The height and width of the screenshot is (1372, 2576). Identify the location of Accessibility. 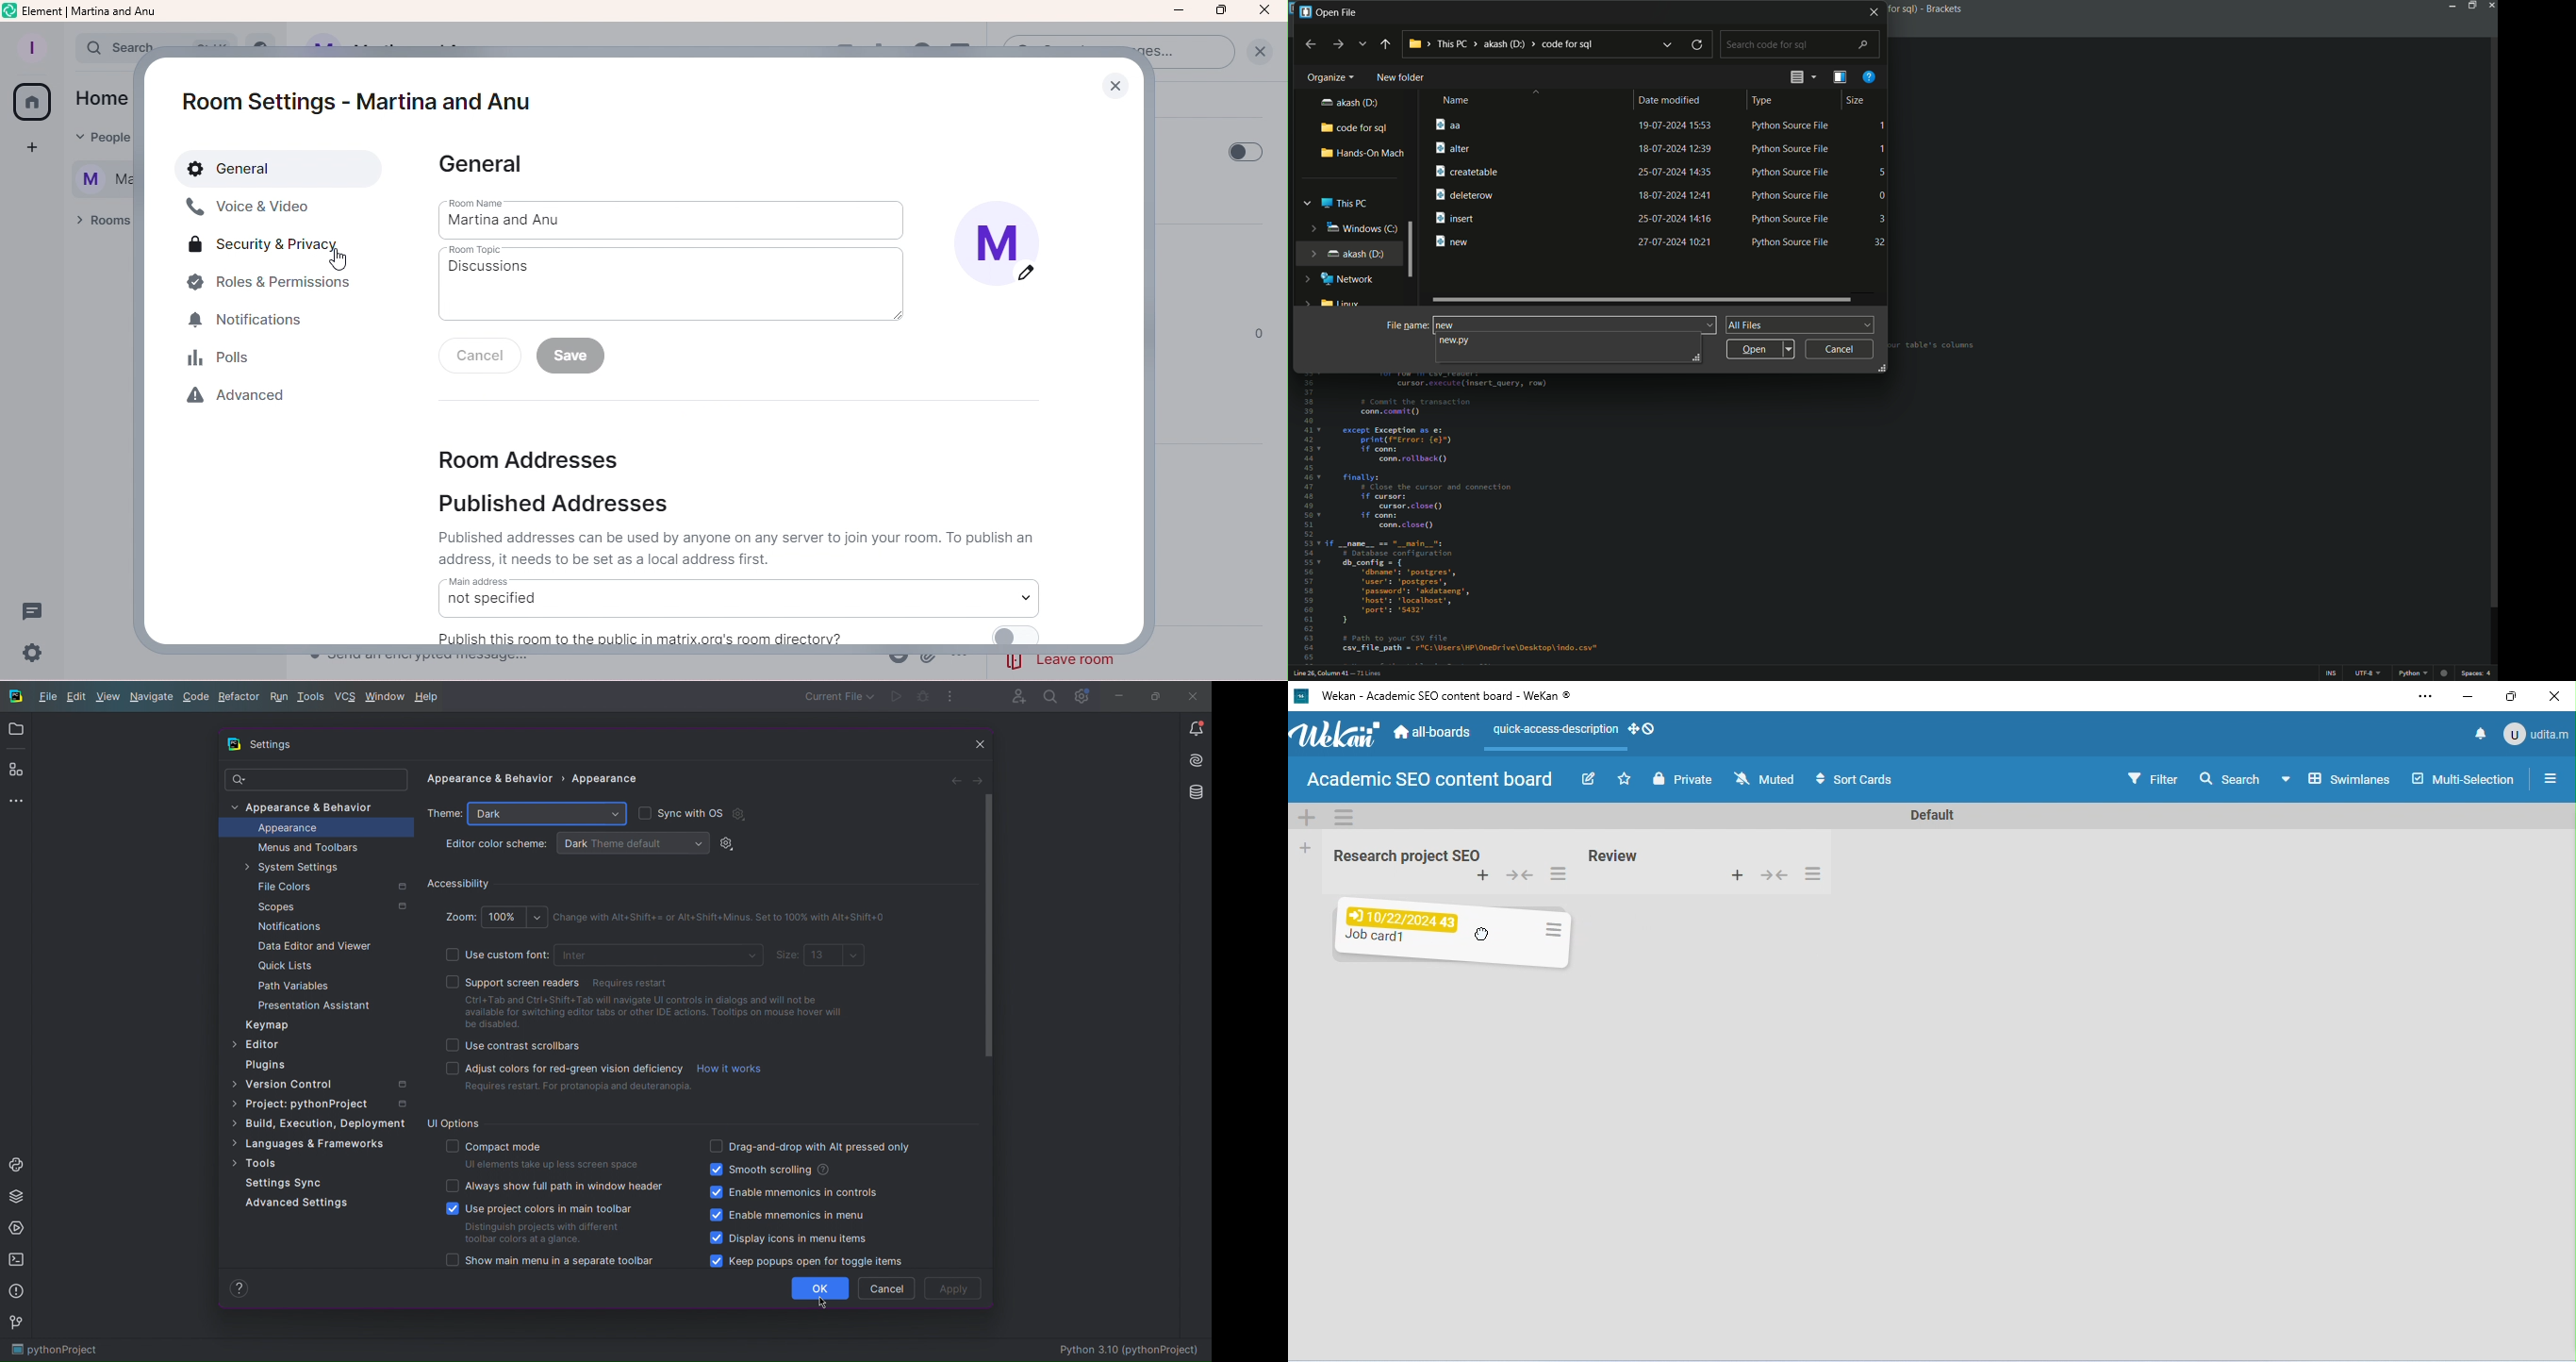
(460, 883).